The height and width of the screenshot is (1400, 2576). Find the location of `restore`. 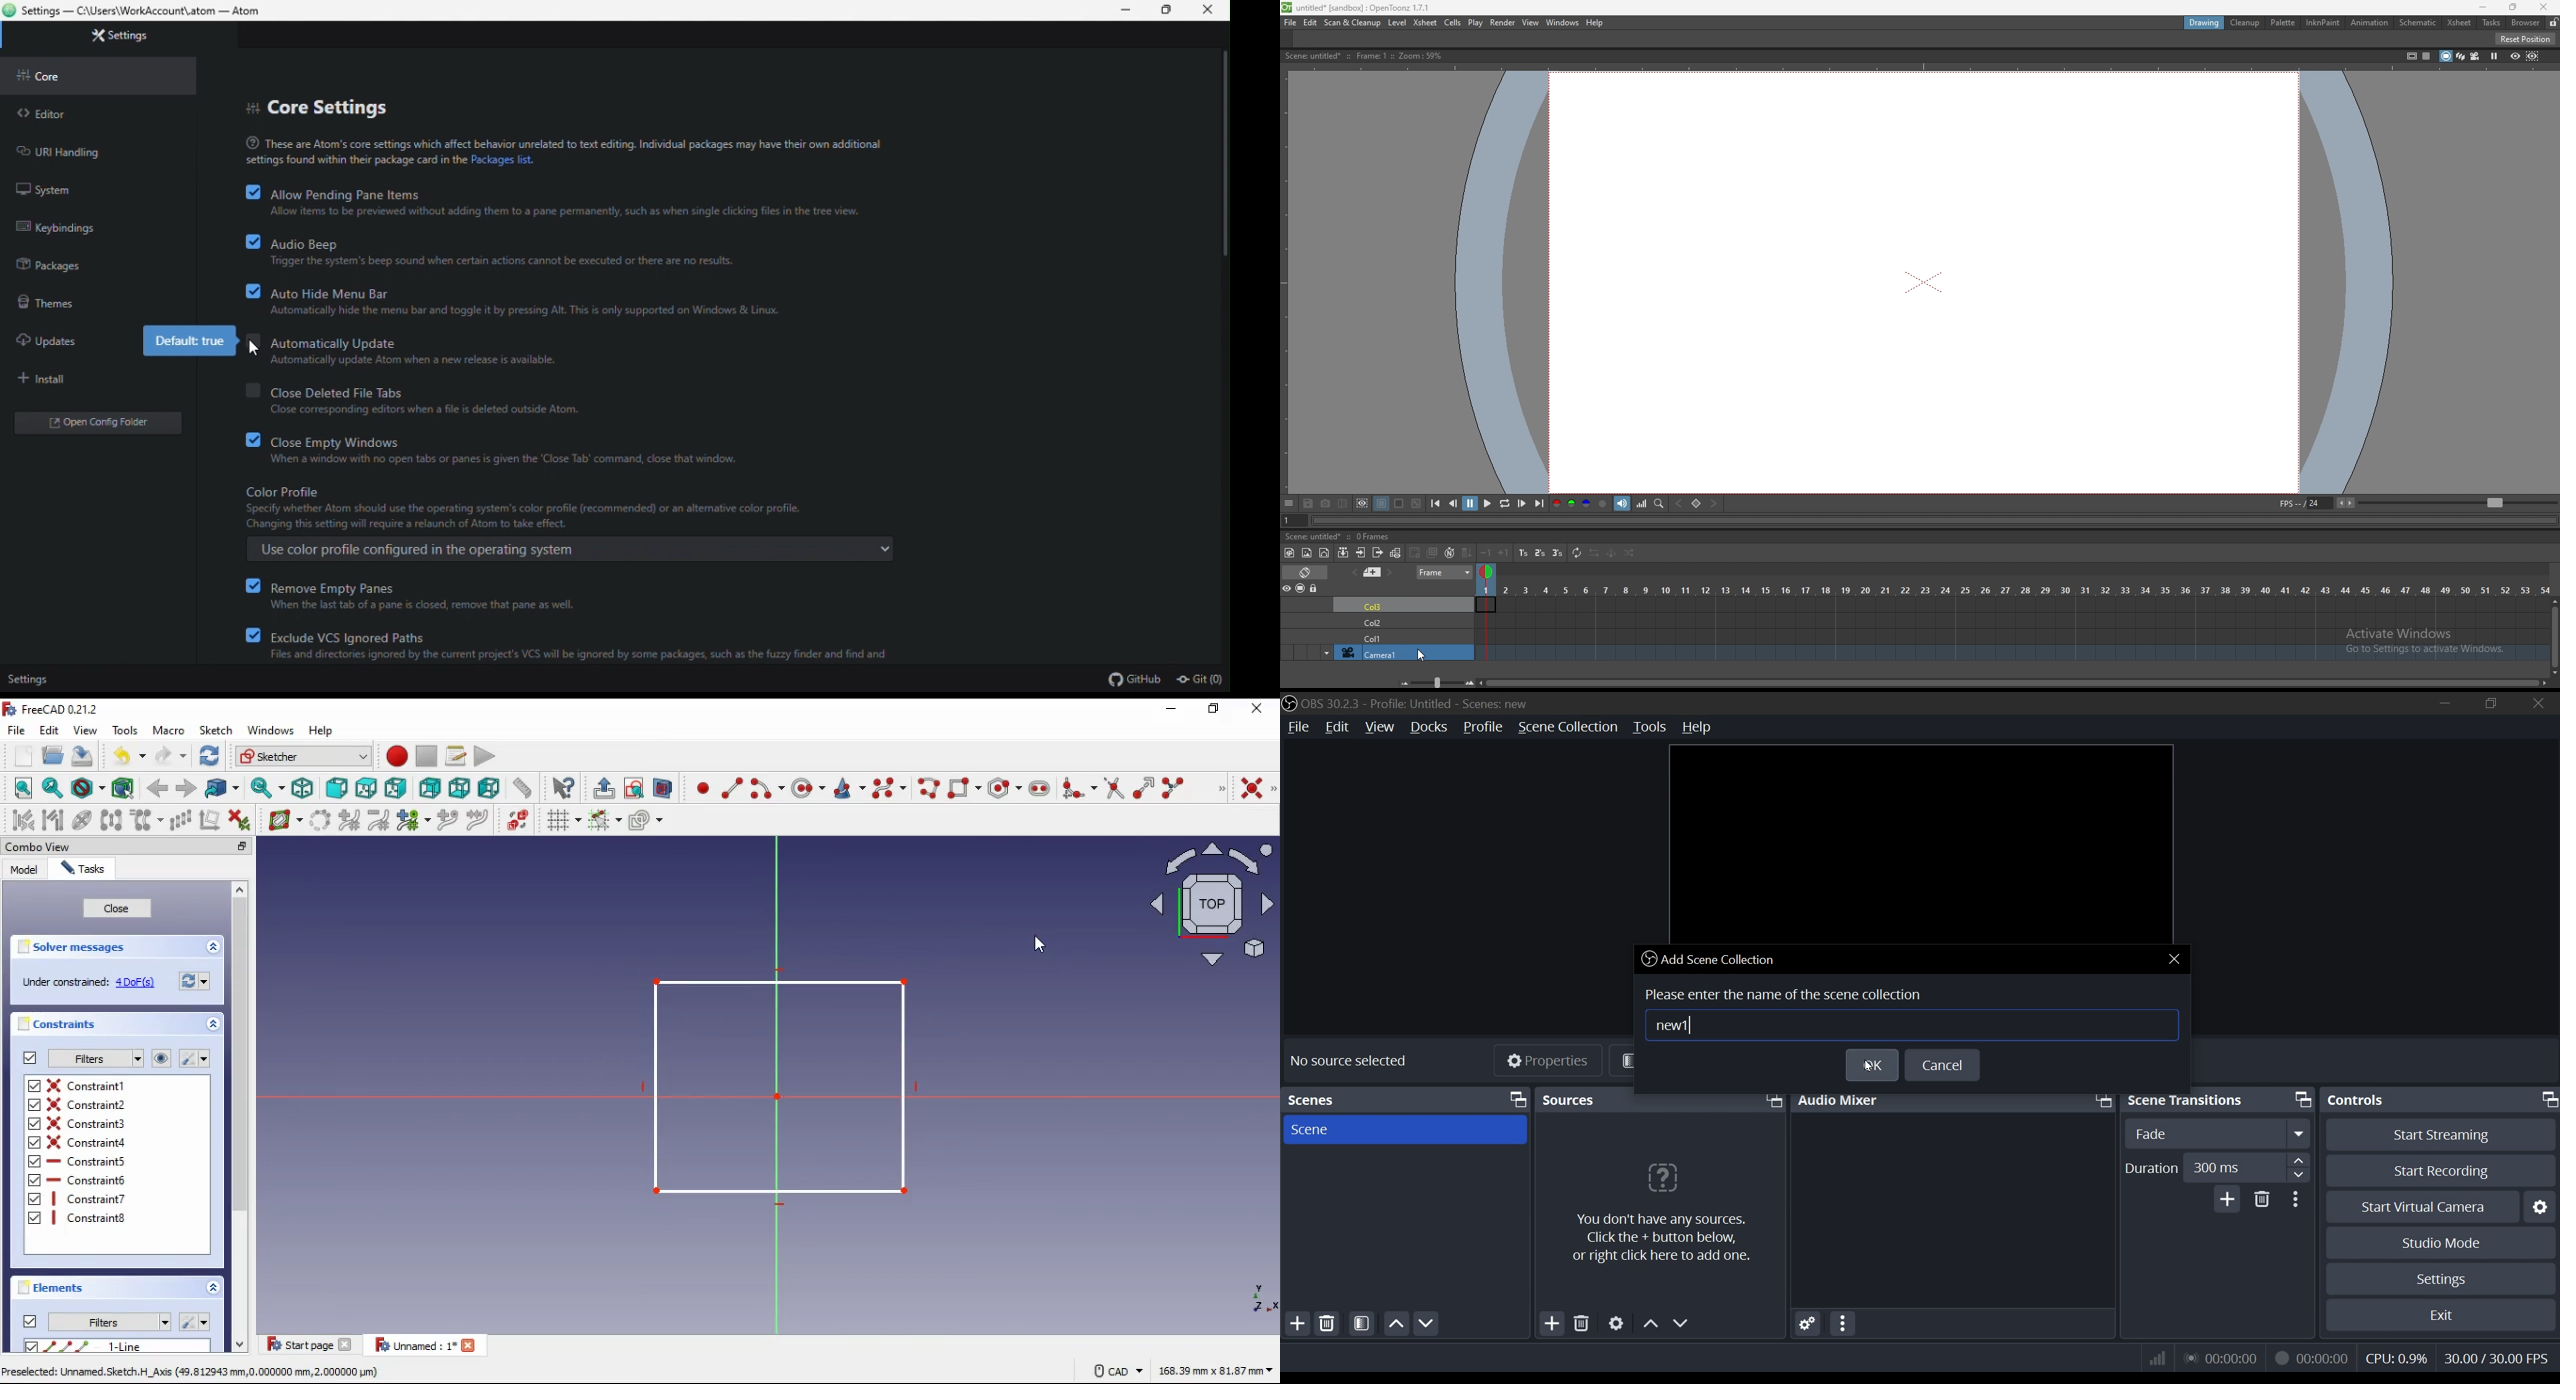

restore is located at coordinates (1217, 709).